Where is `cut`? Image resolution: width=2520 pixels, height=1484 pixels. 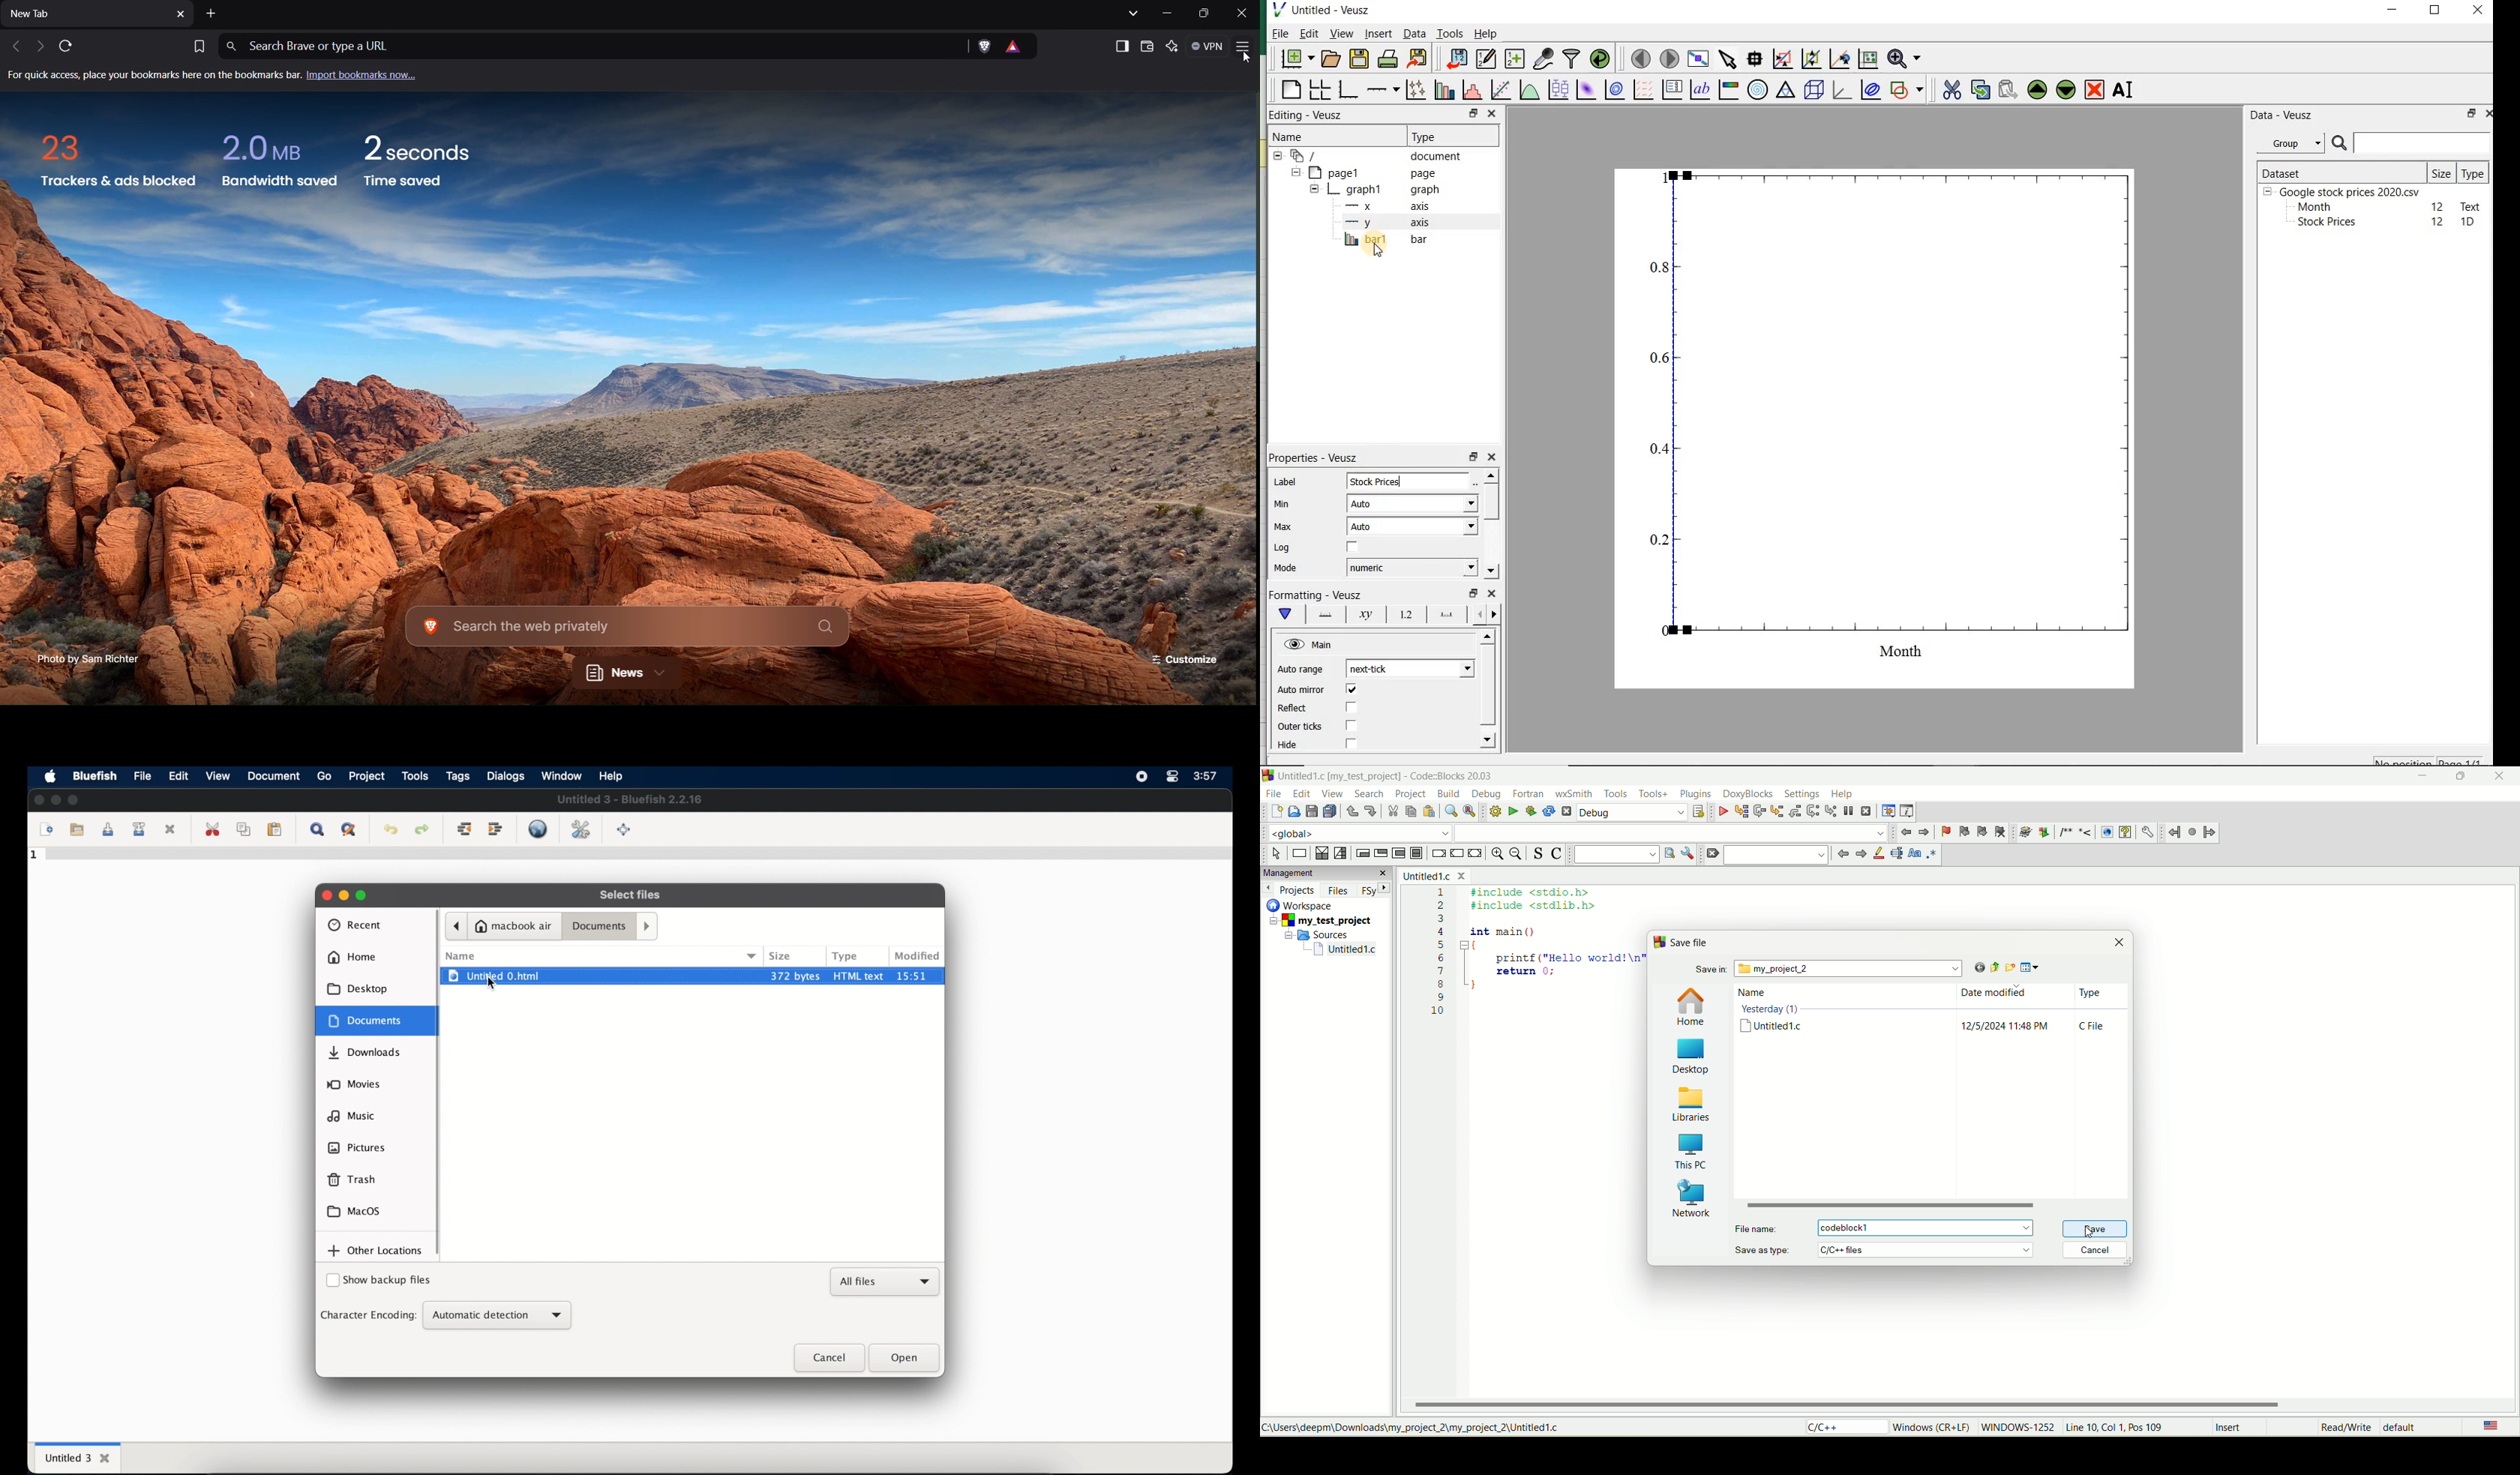
cut is located at coordinates (1392, 812).